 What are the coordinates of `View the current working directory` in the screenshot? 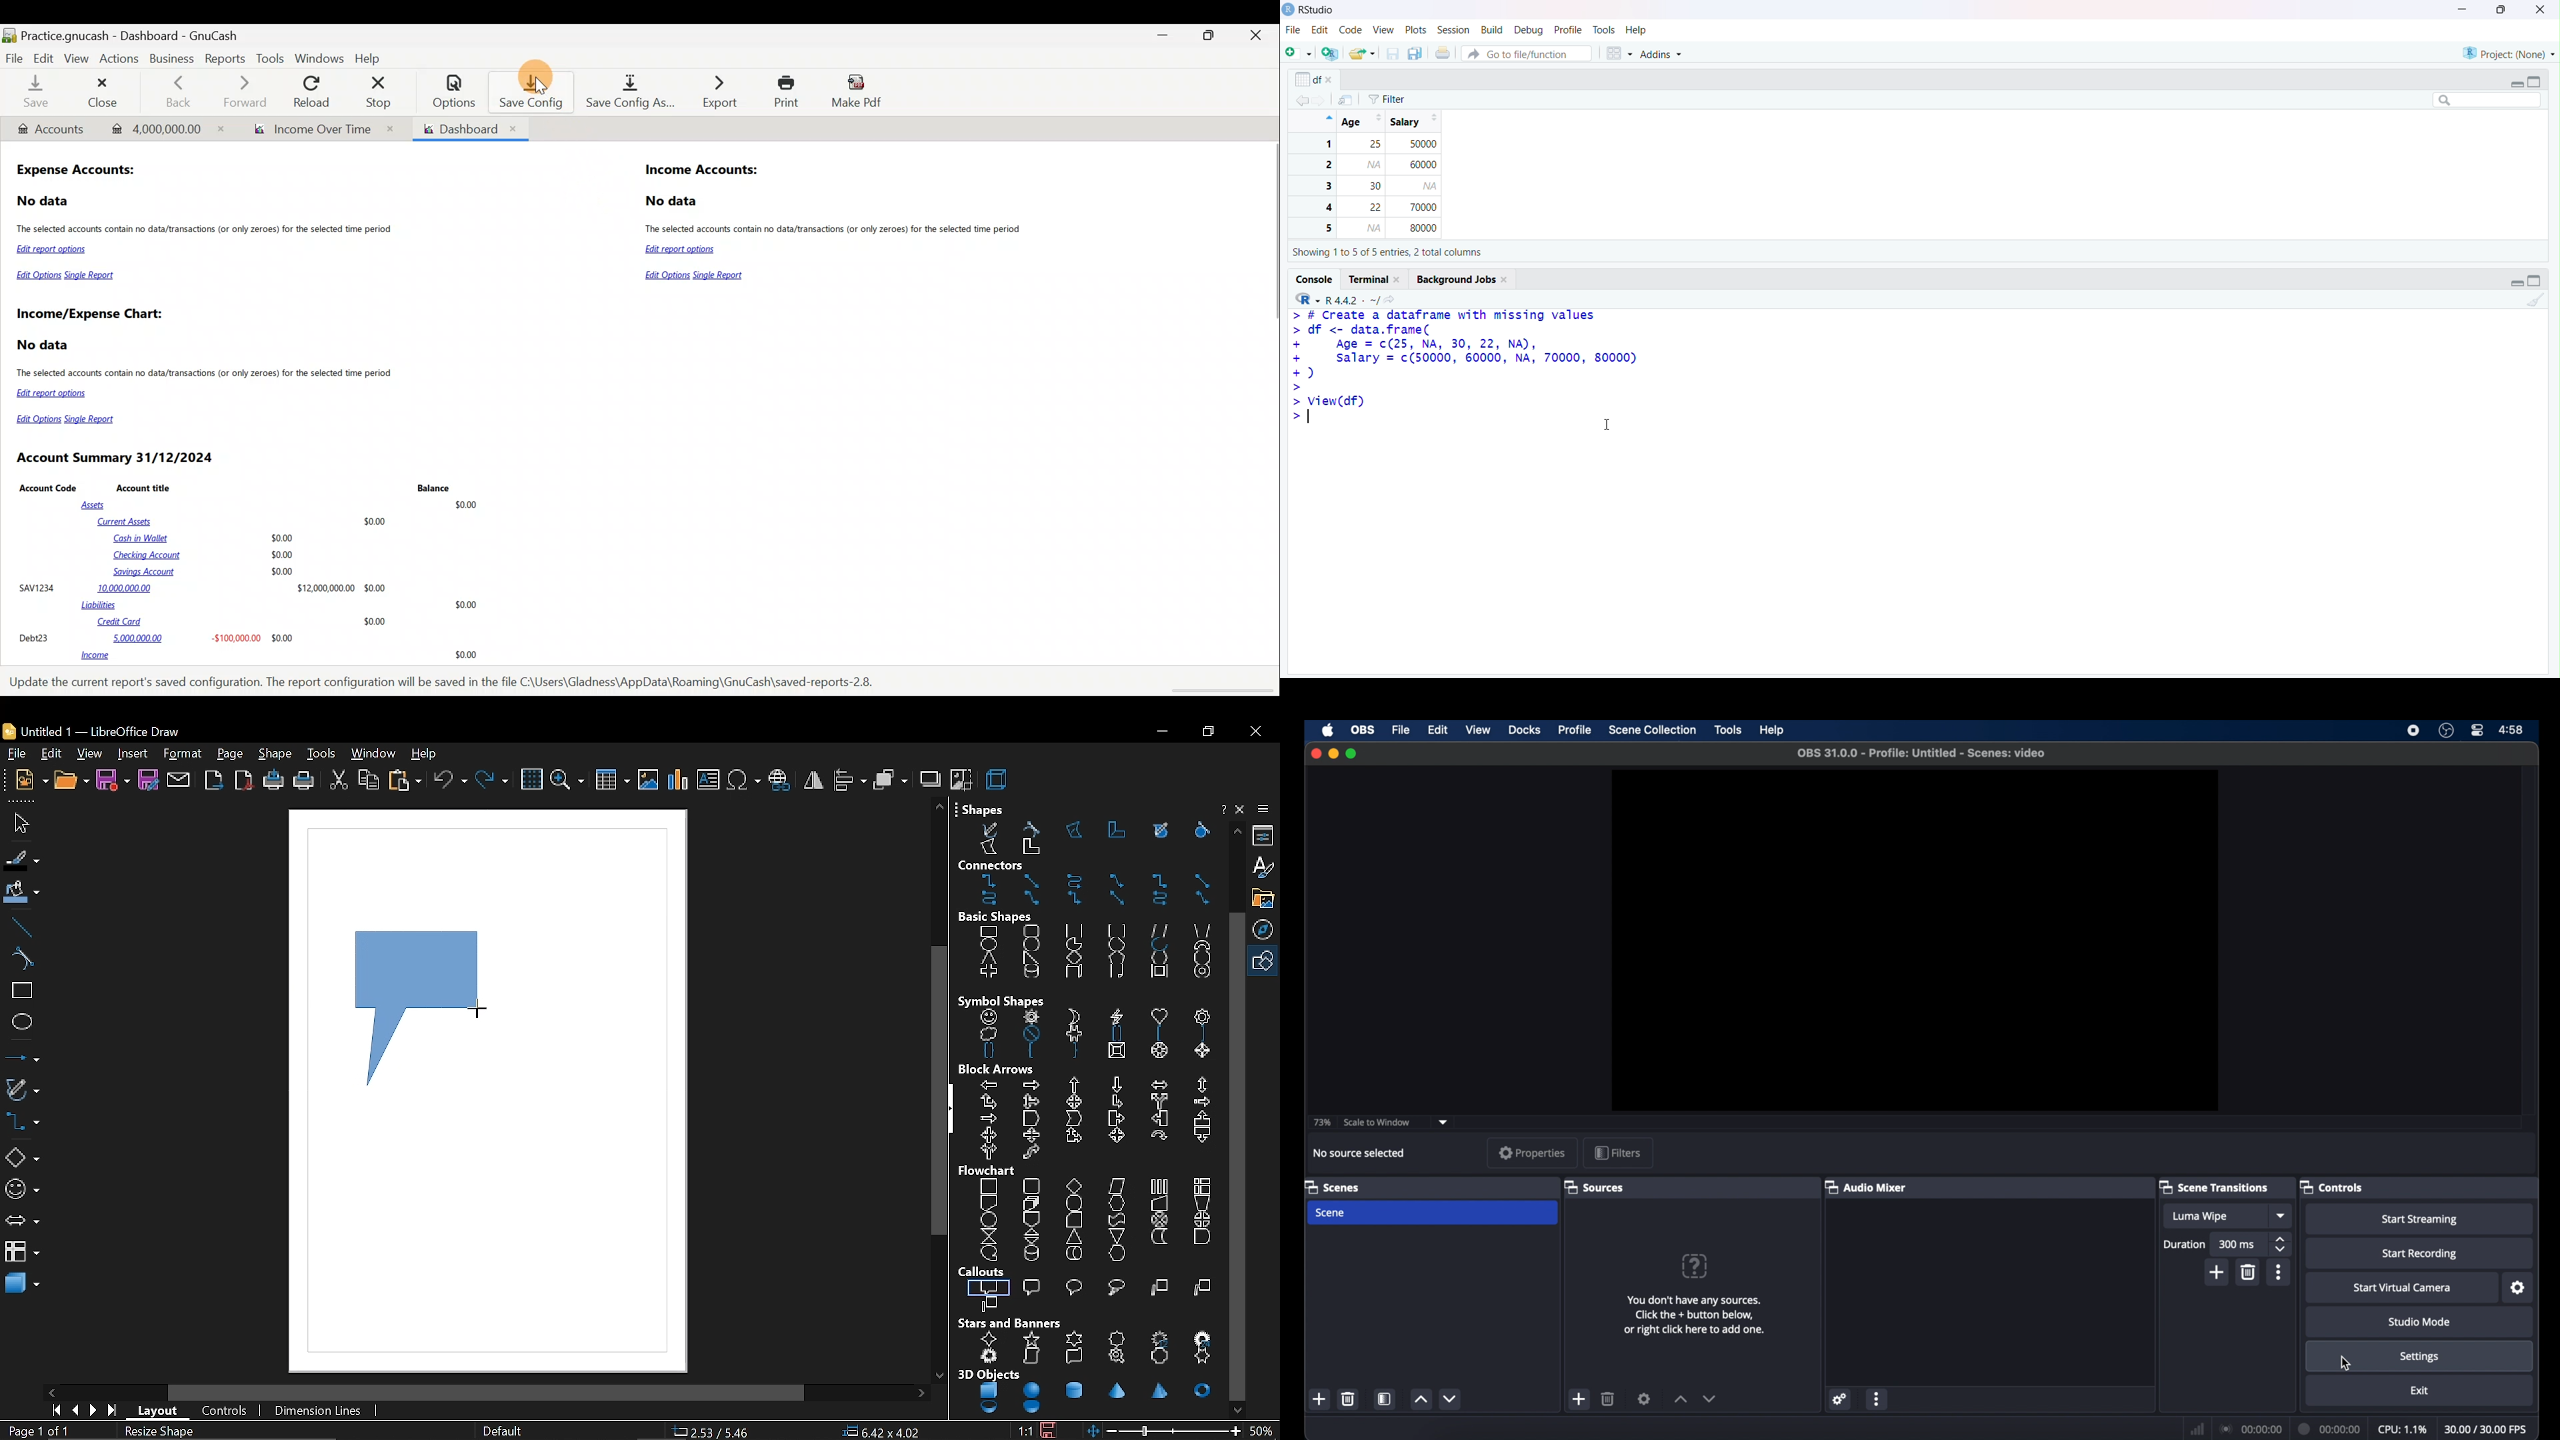 It's located at (1393, 298).